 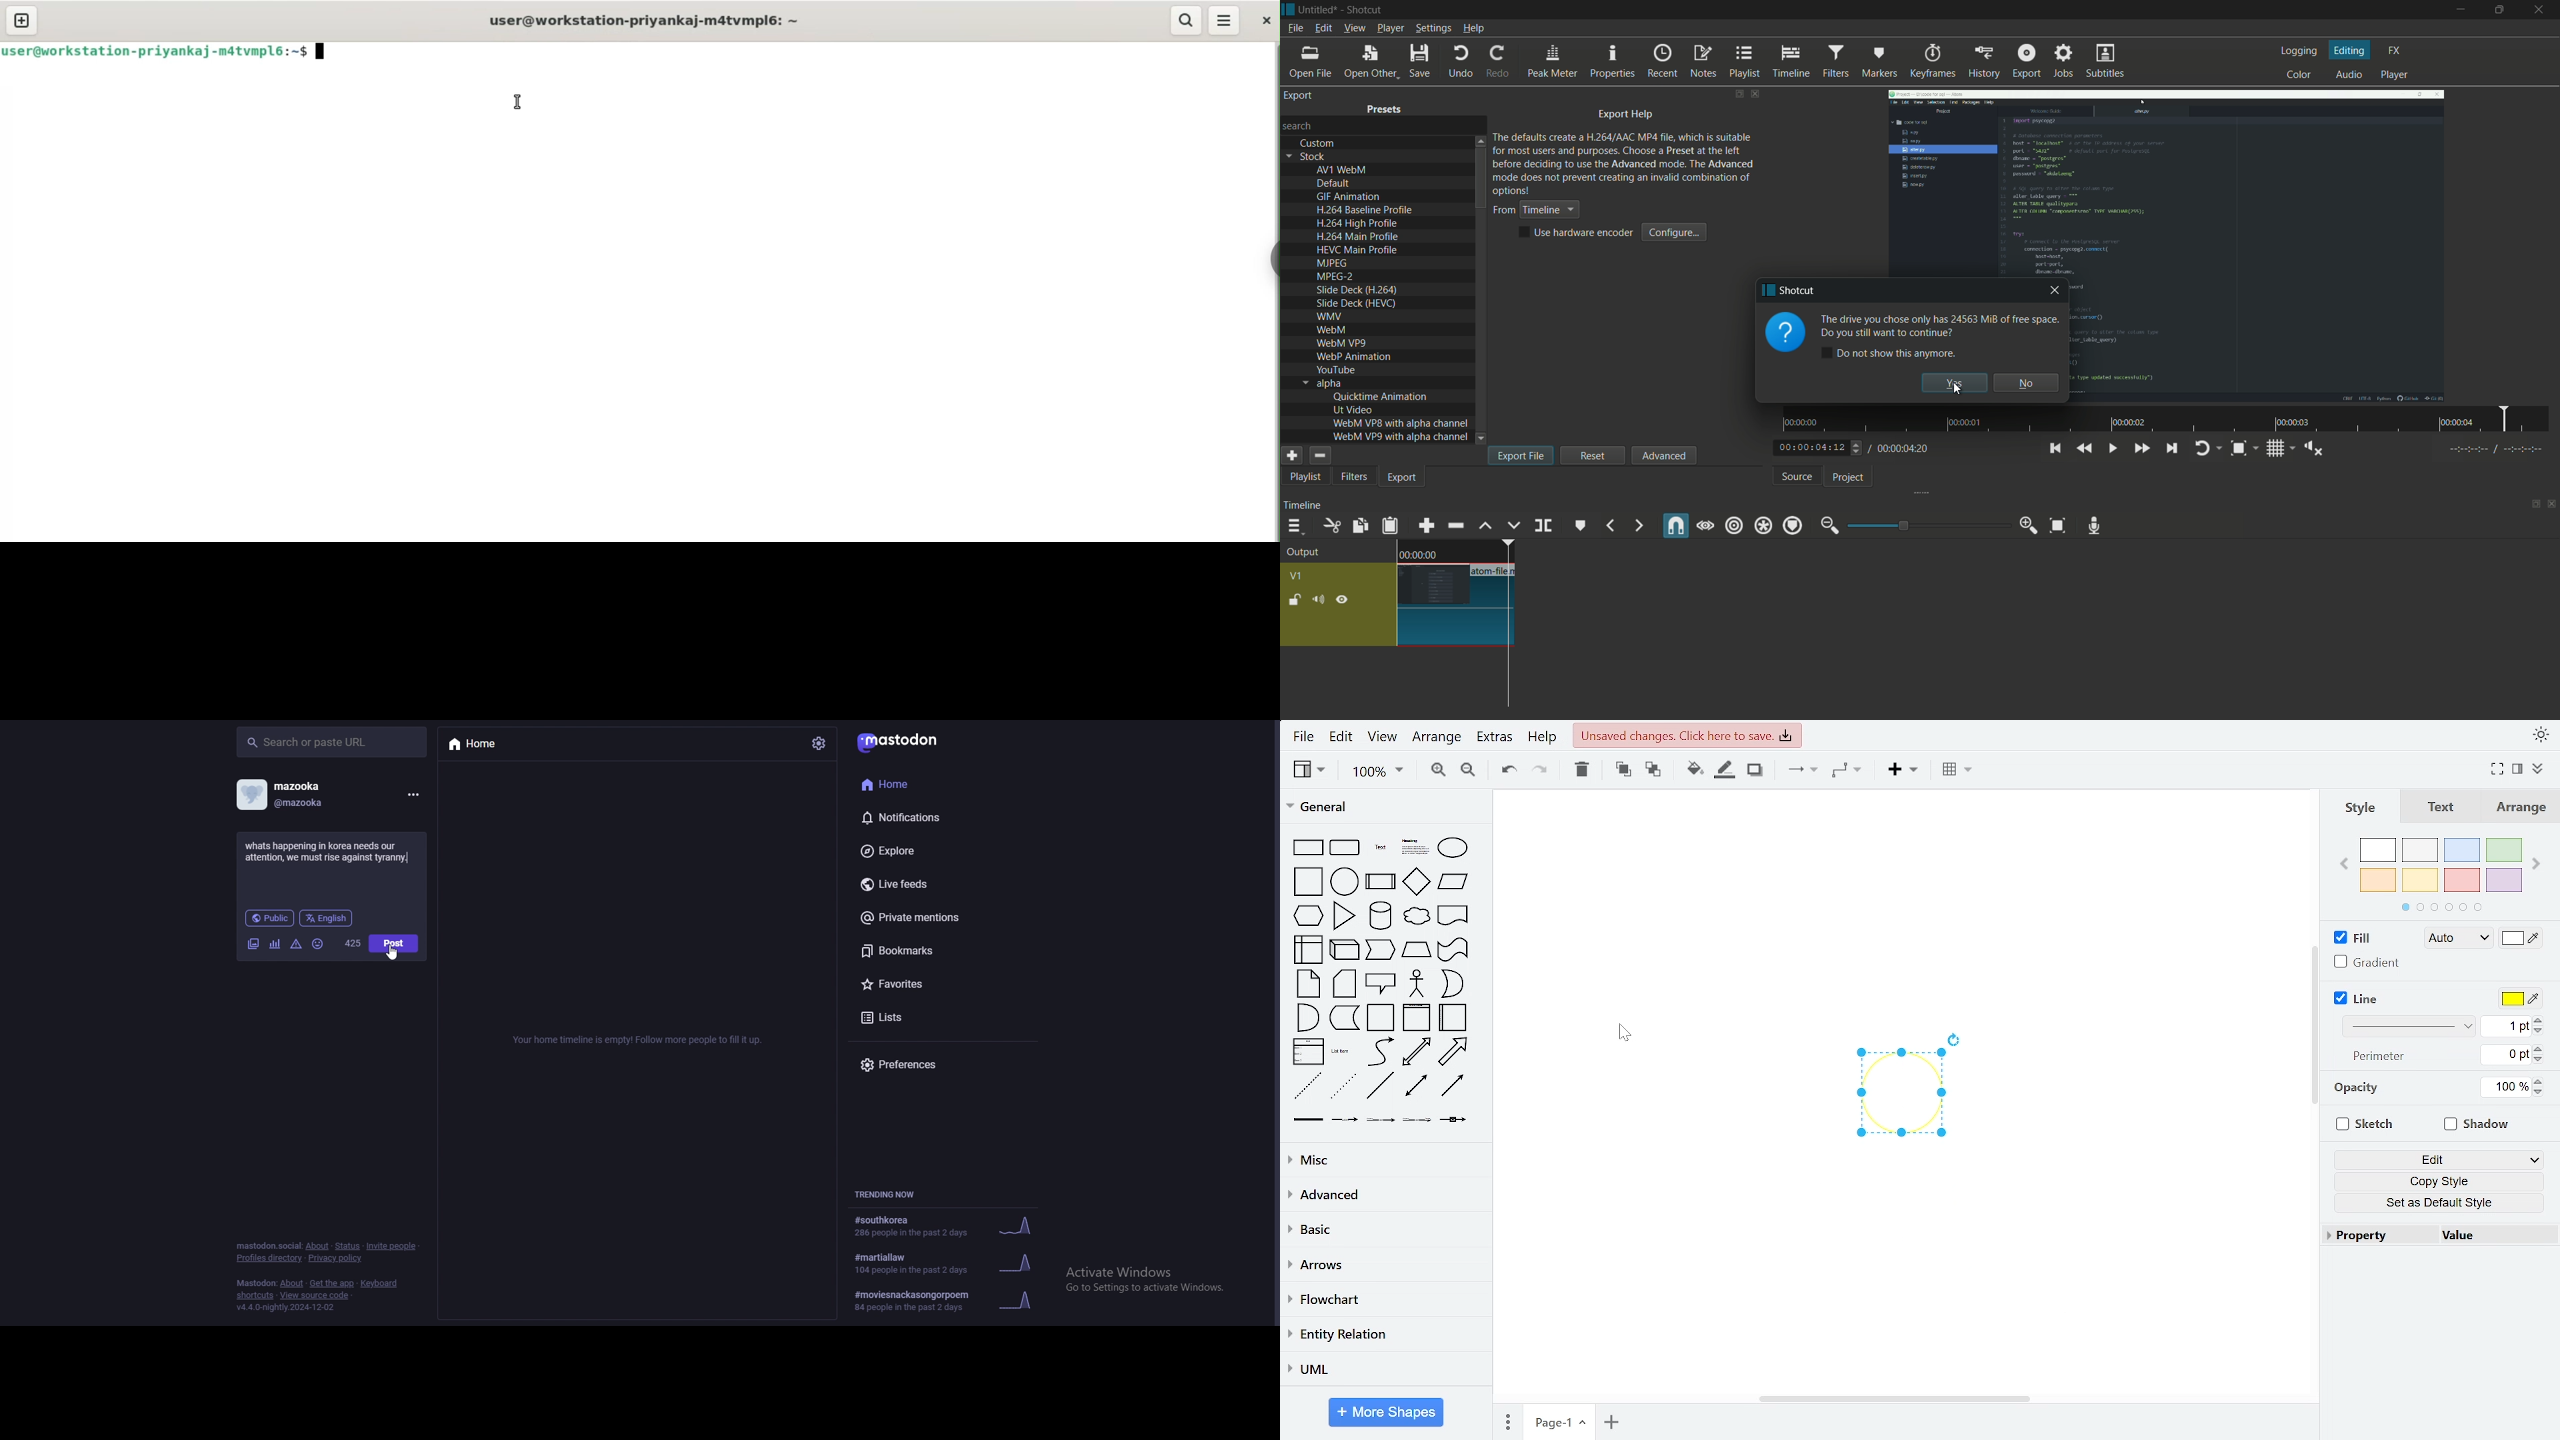 I want to click on presets, so click(x=1385, y=111).